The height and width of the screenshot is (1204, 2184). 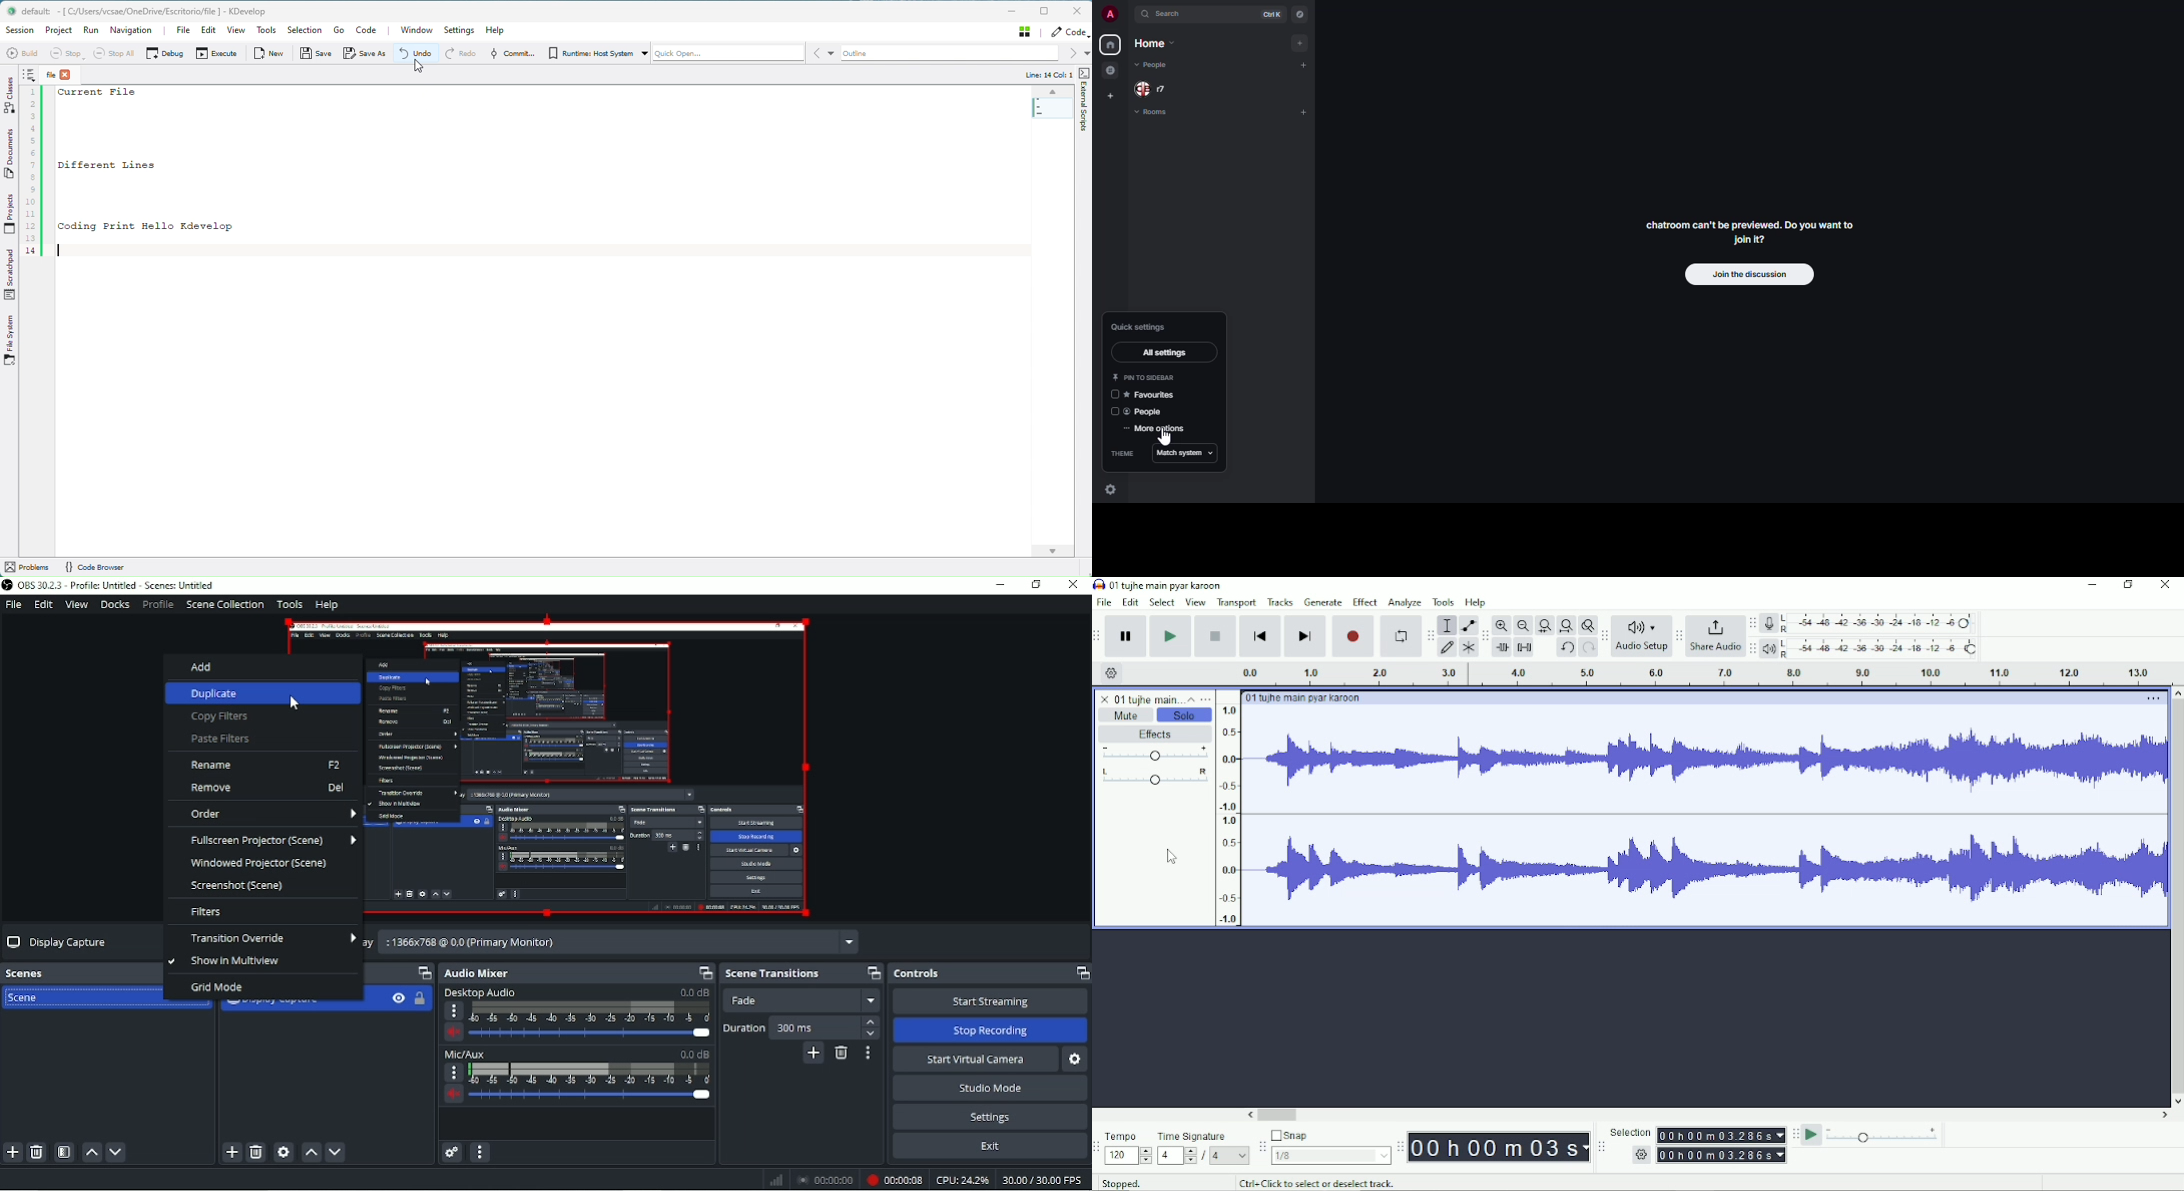 I want to click on click to enable, so click(x=1114, y=412).